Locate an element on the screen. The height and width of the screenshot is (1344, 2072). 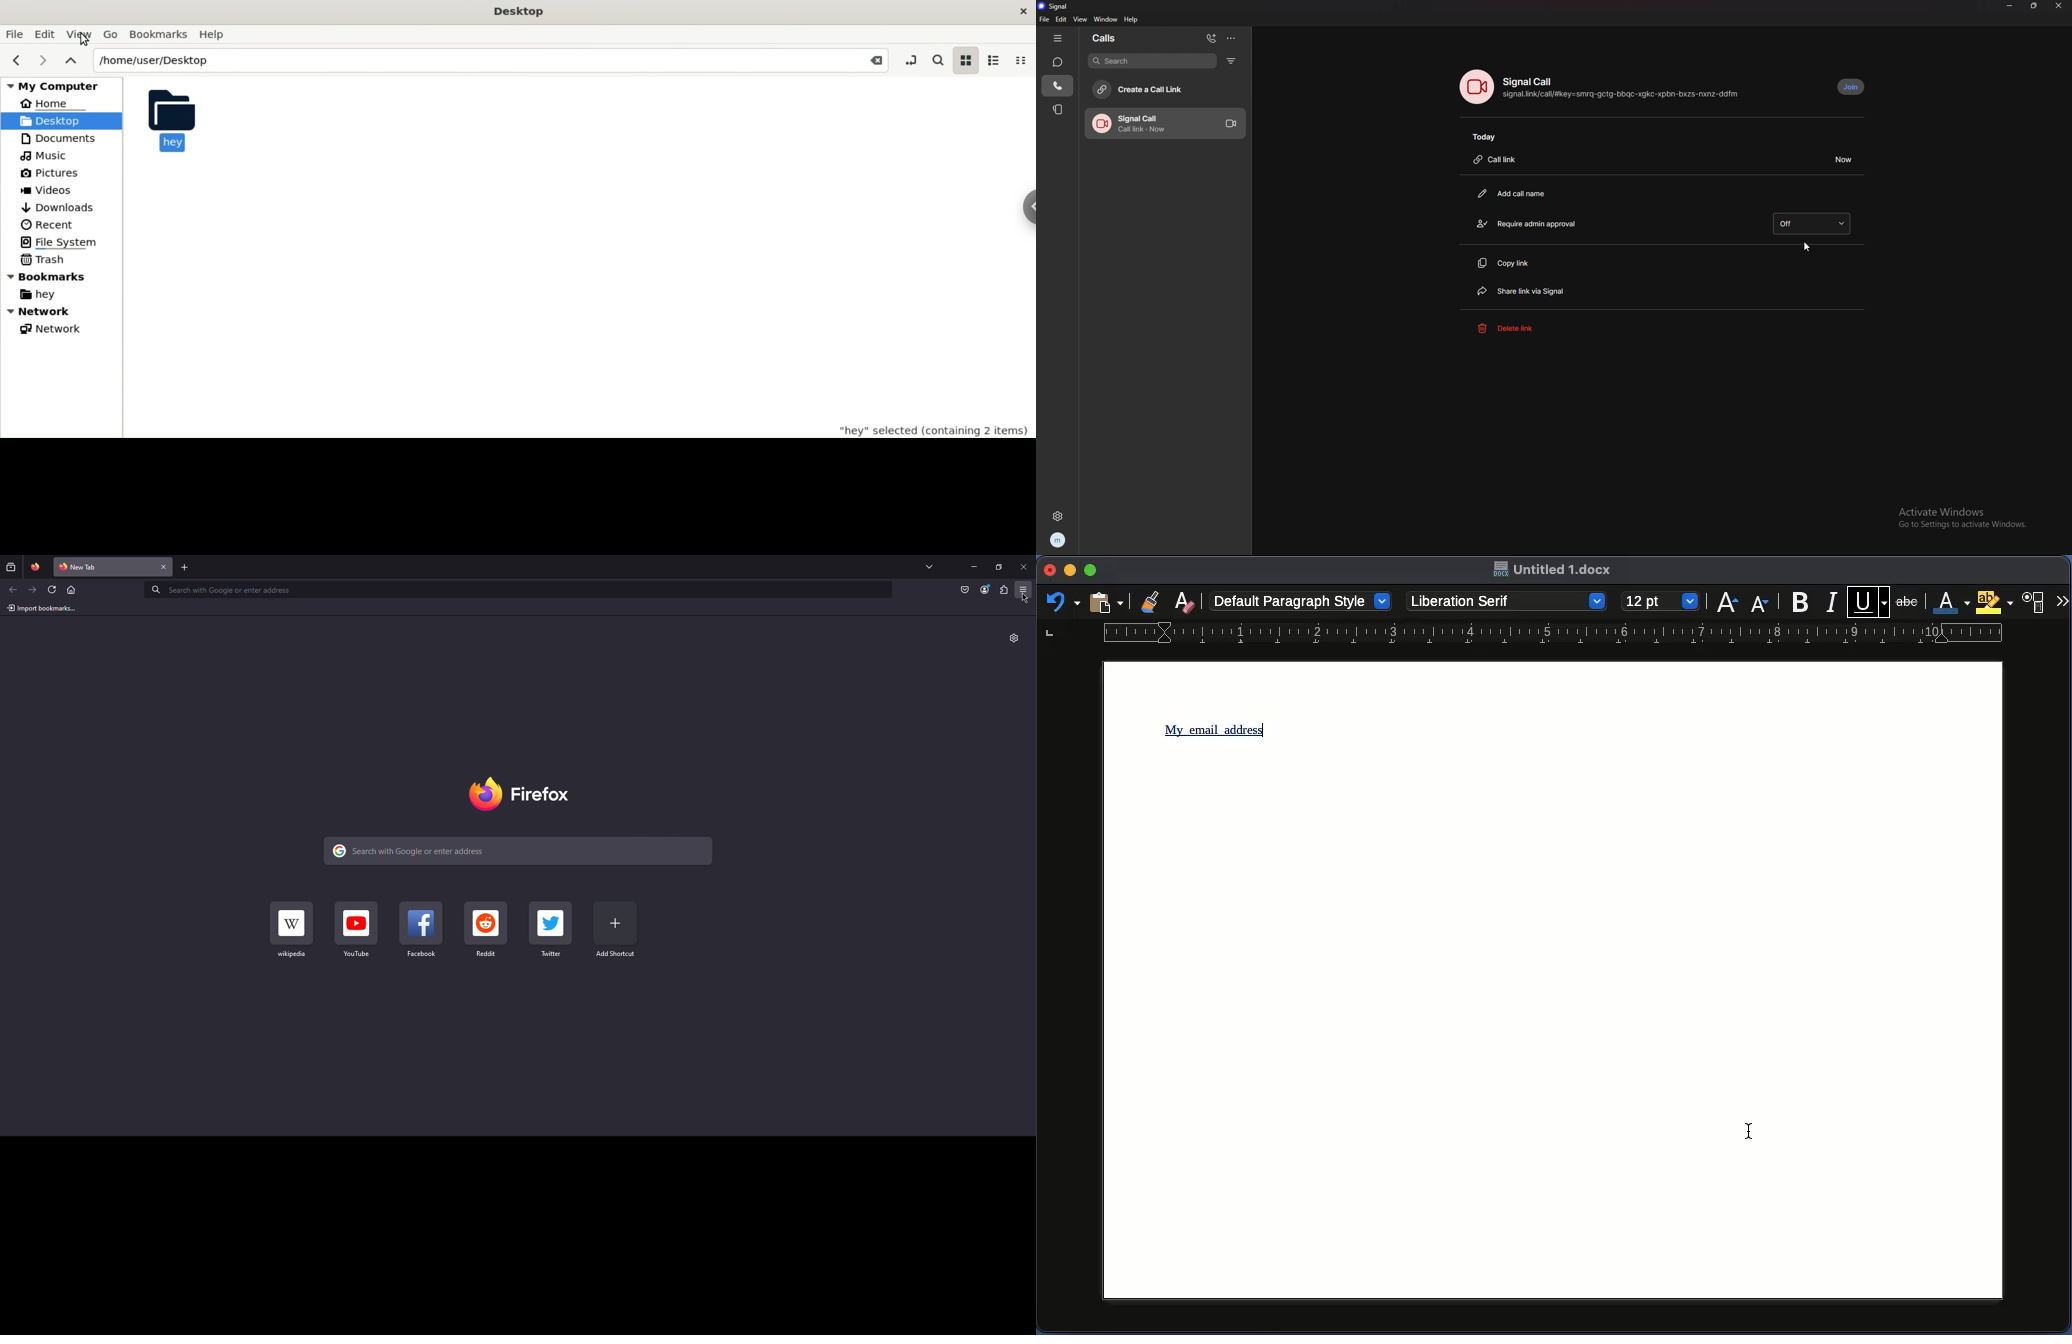
Deselected is located at coordinates (1749, 1127).